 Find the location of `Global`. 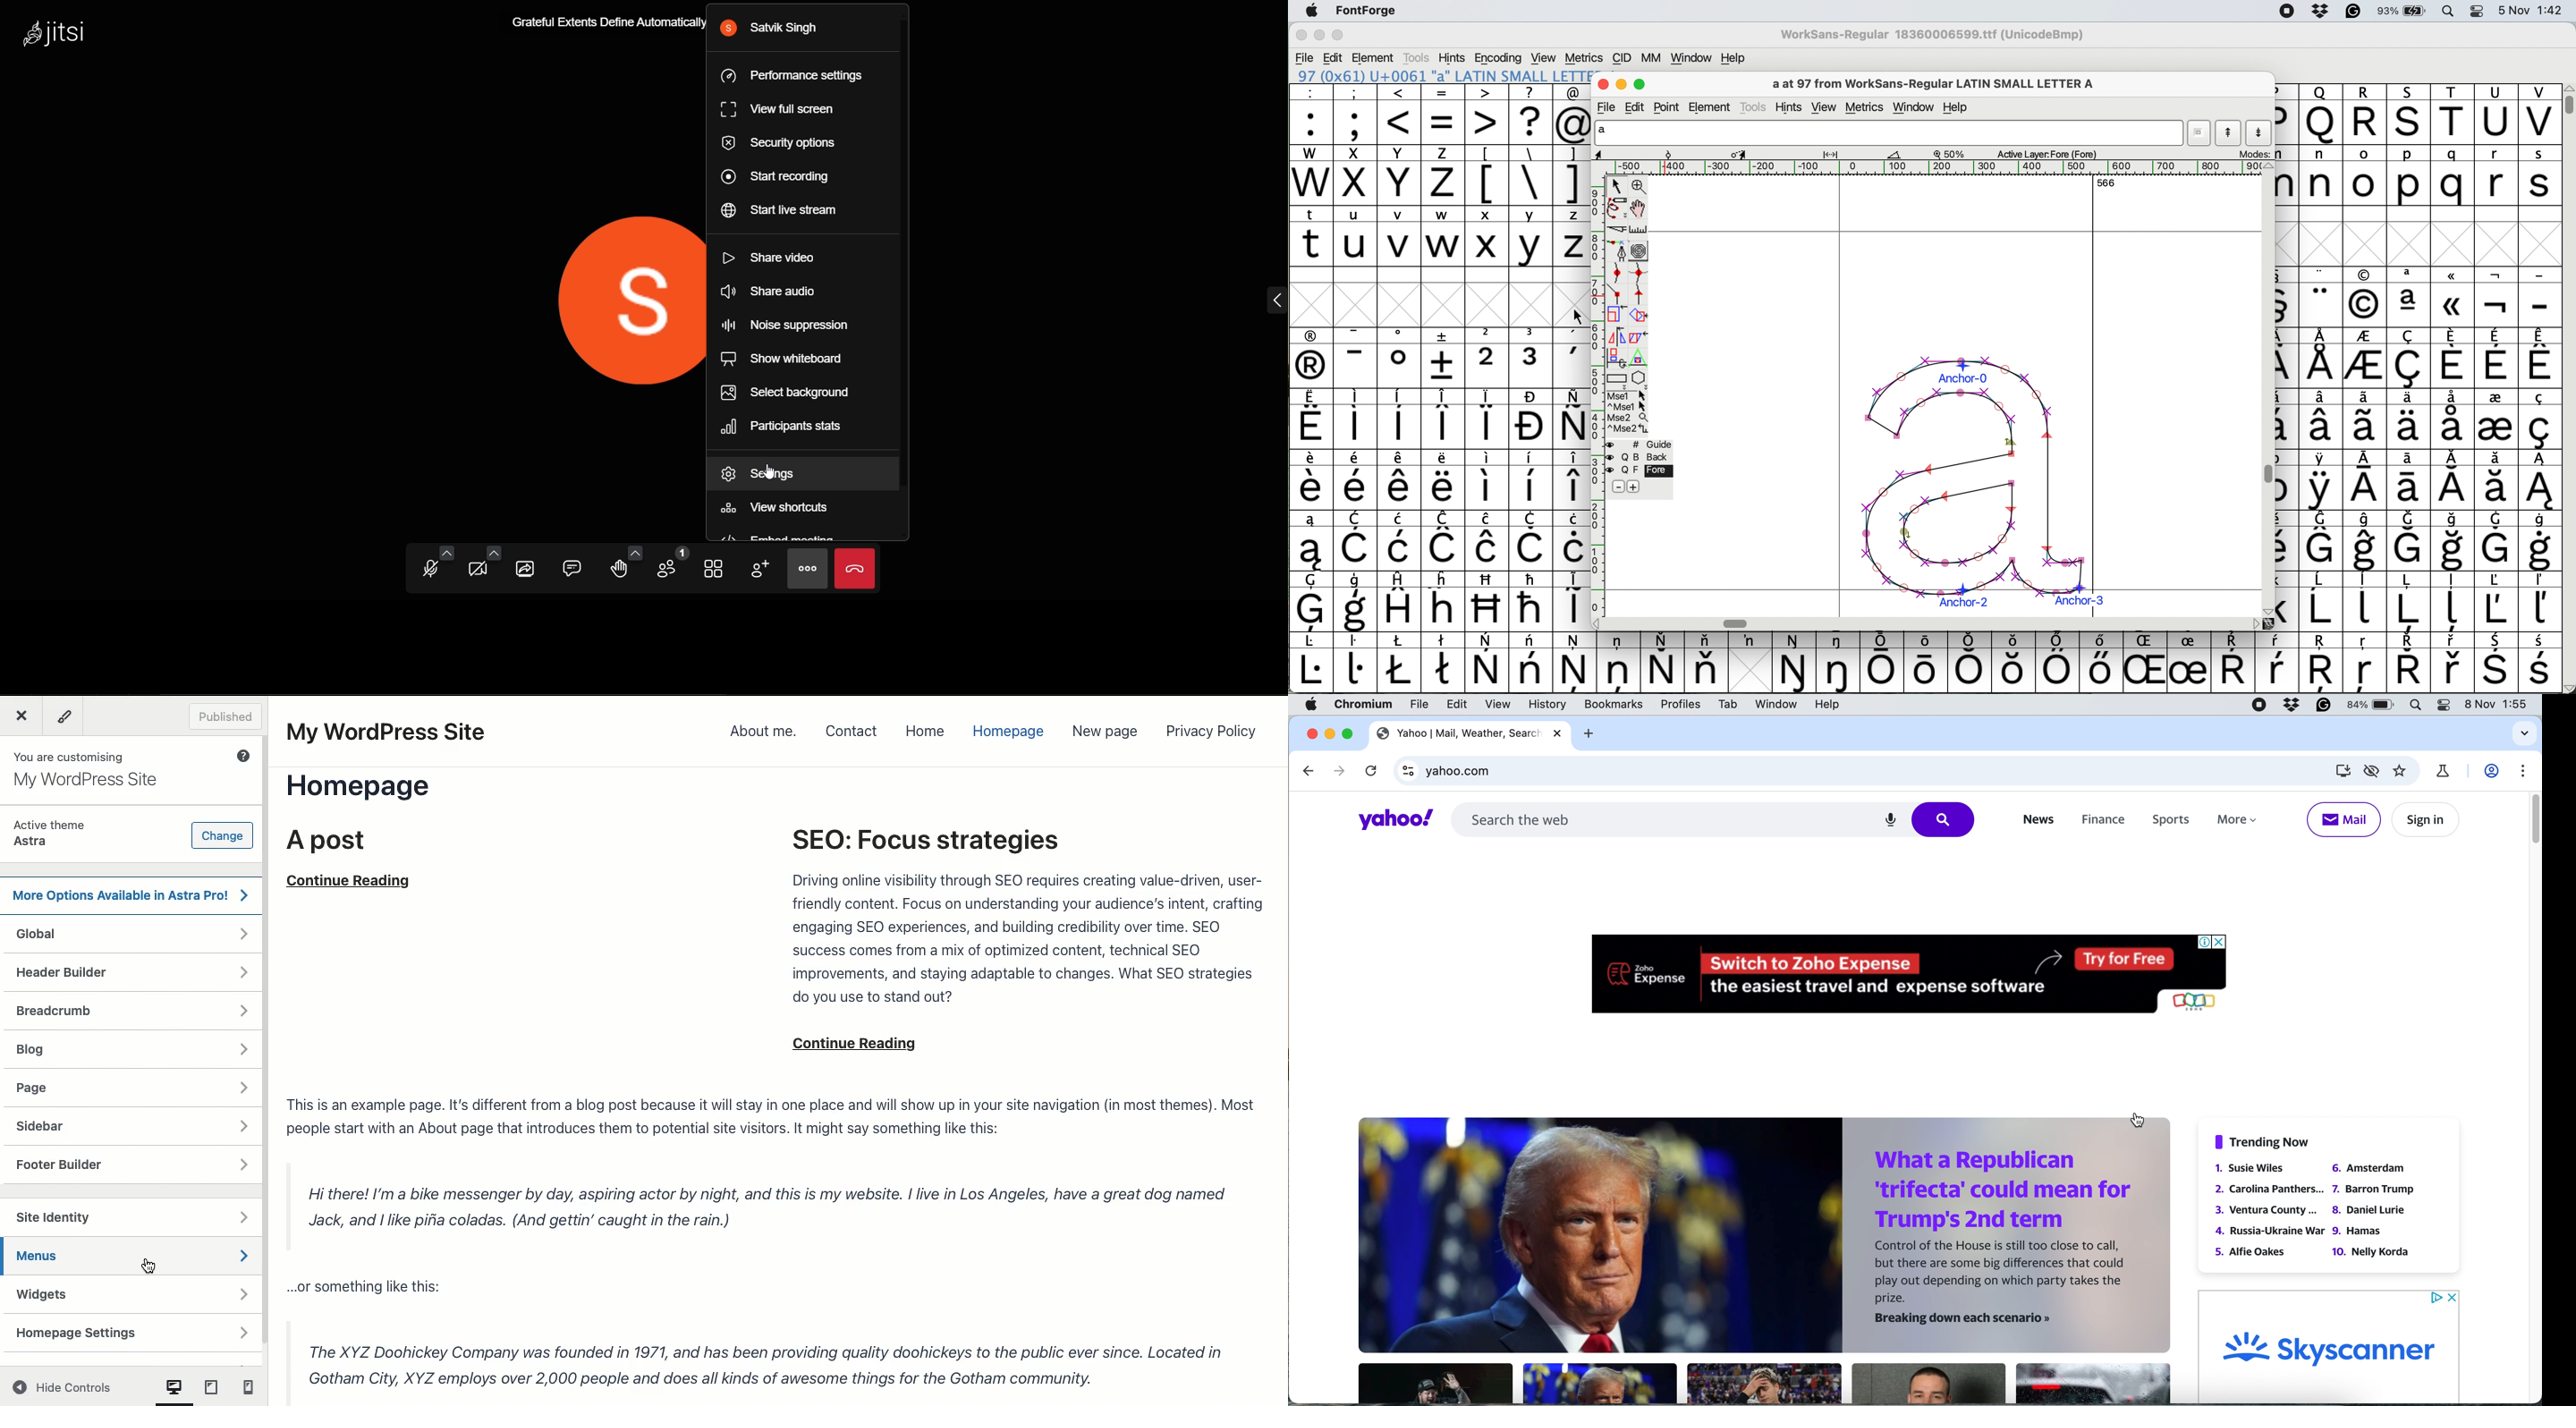

Global is located at coordinates (132, 935).